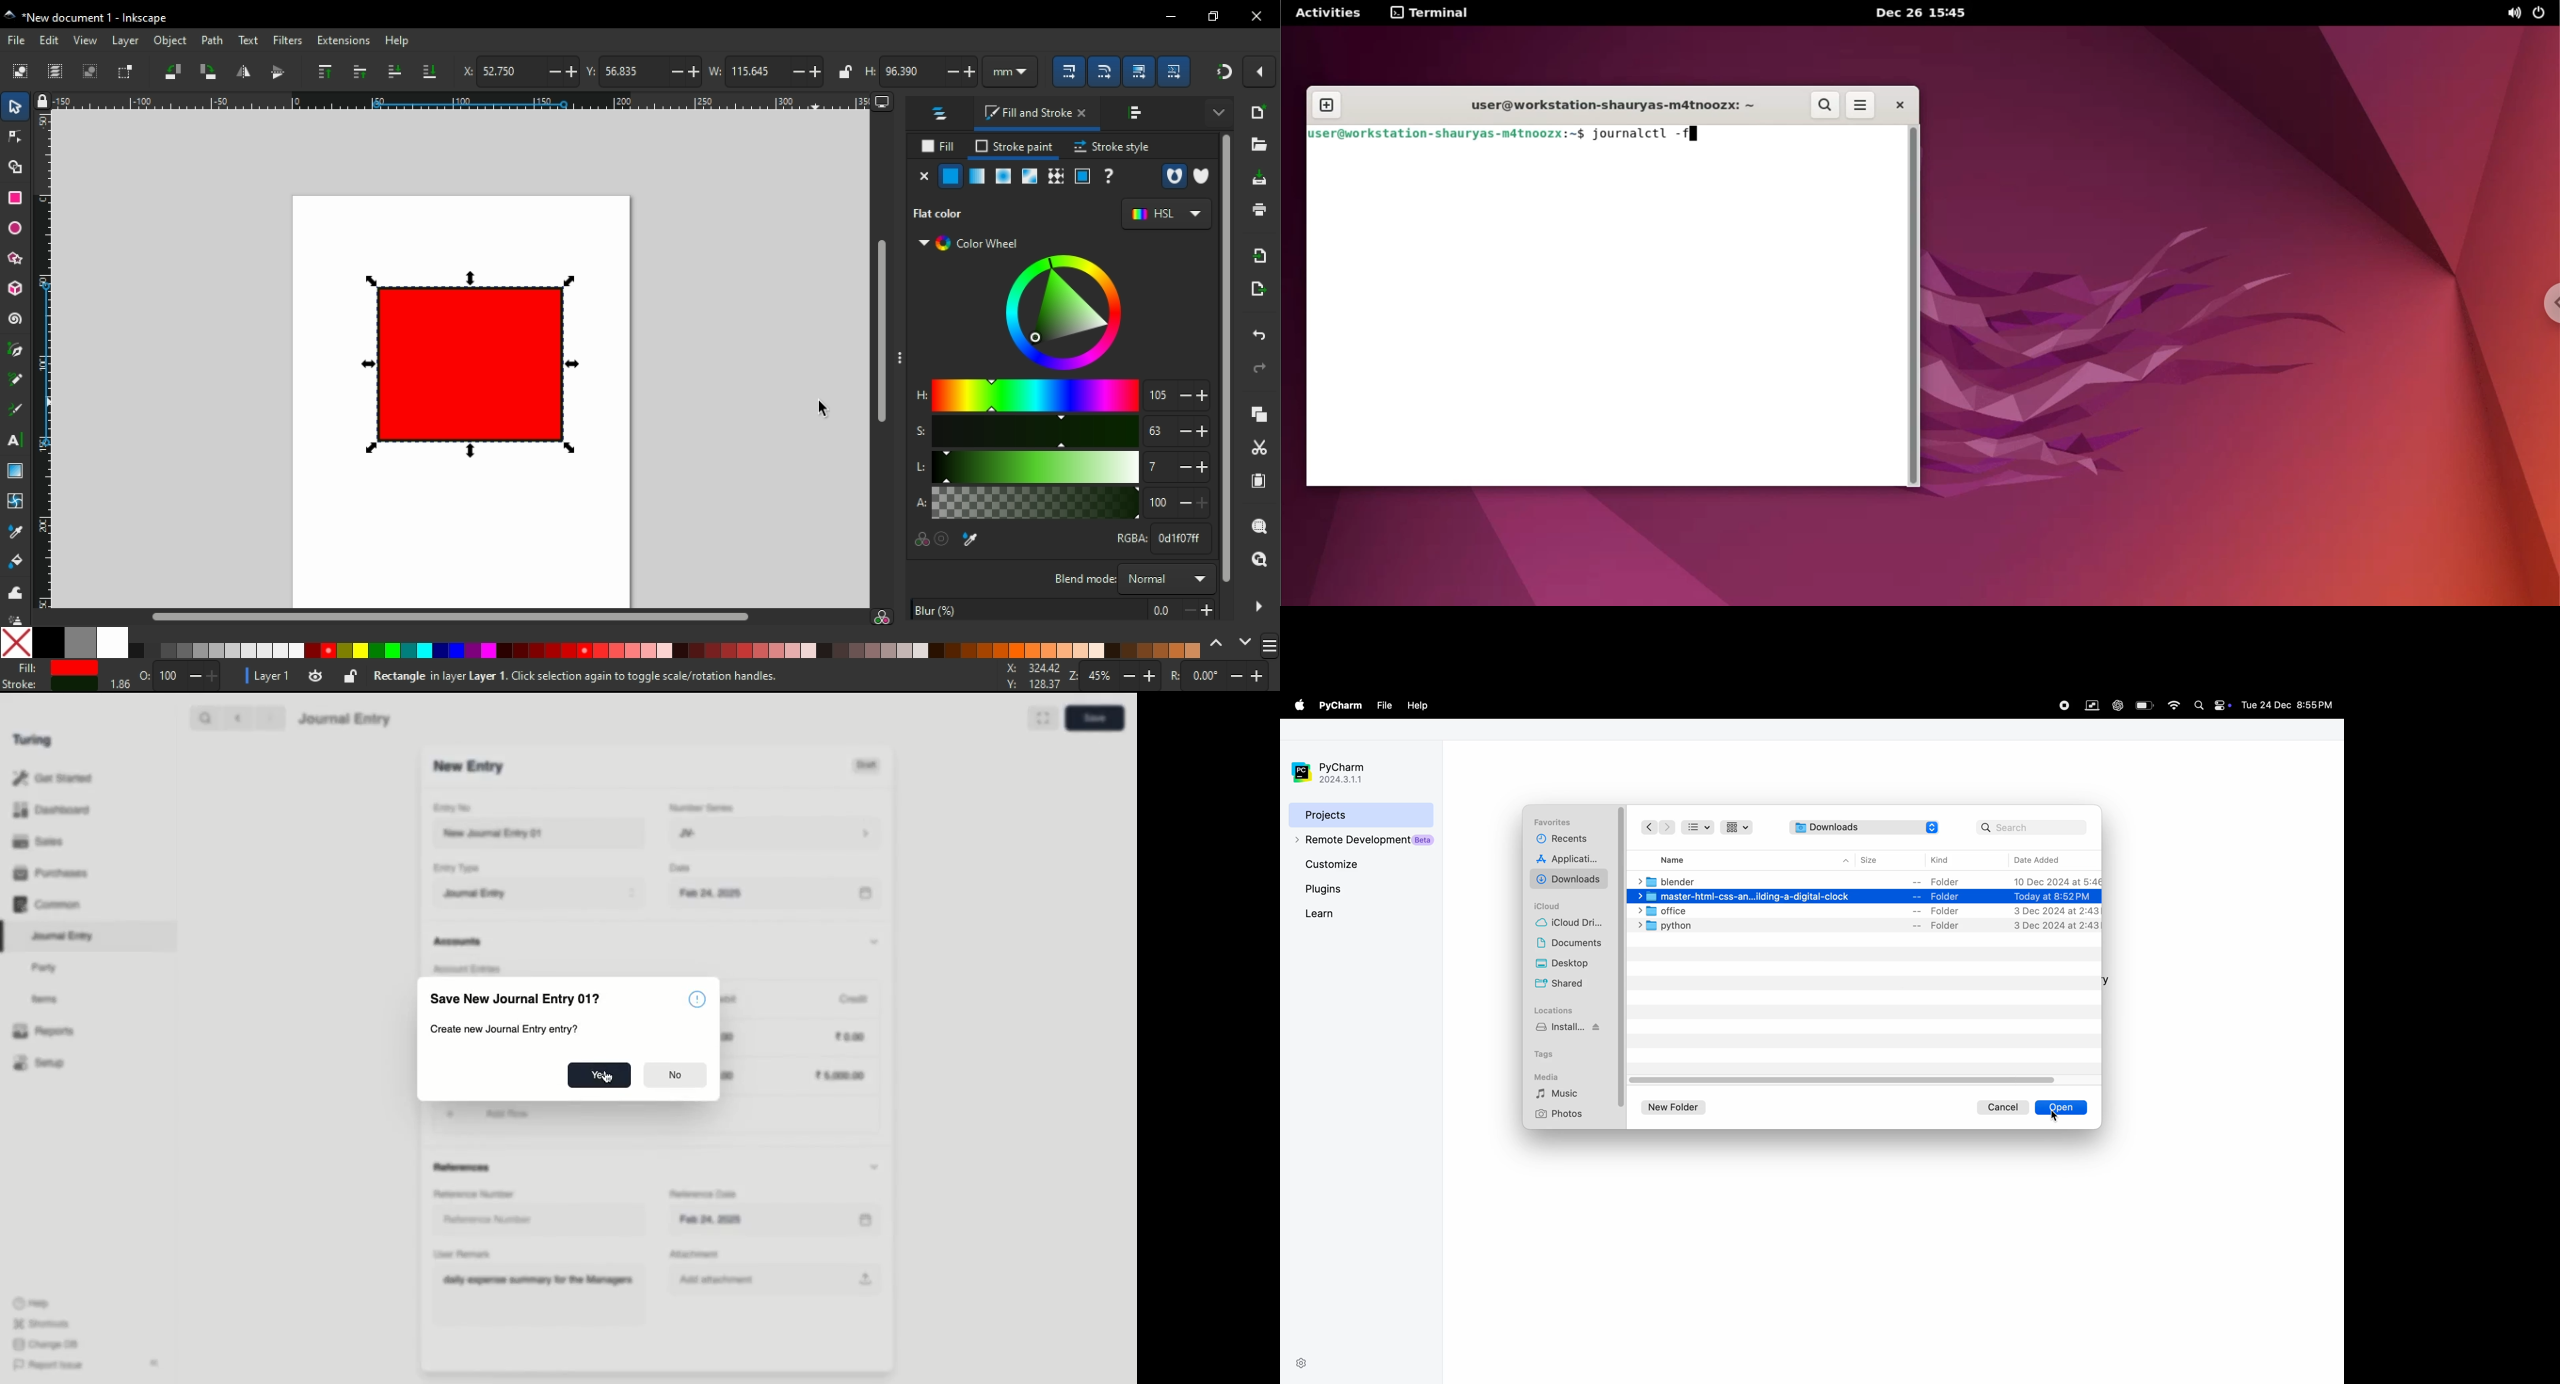 The width and height of the screenshot is (2576, 1400). What do you see at coordinates (350, 676) in the screenshot?
I see `lock` at bounding box center [350, 676].